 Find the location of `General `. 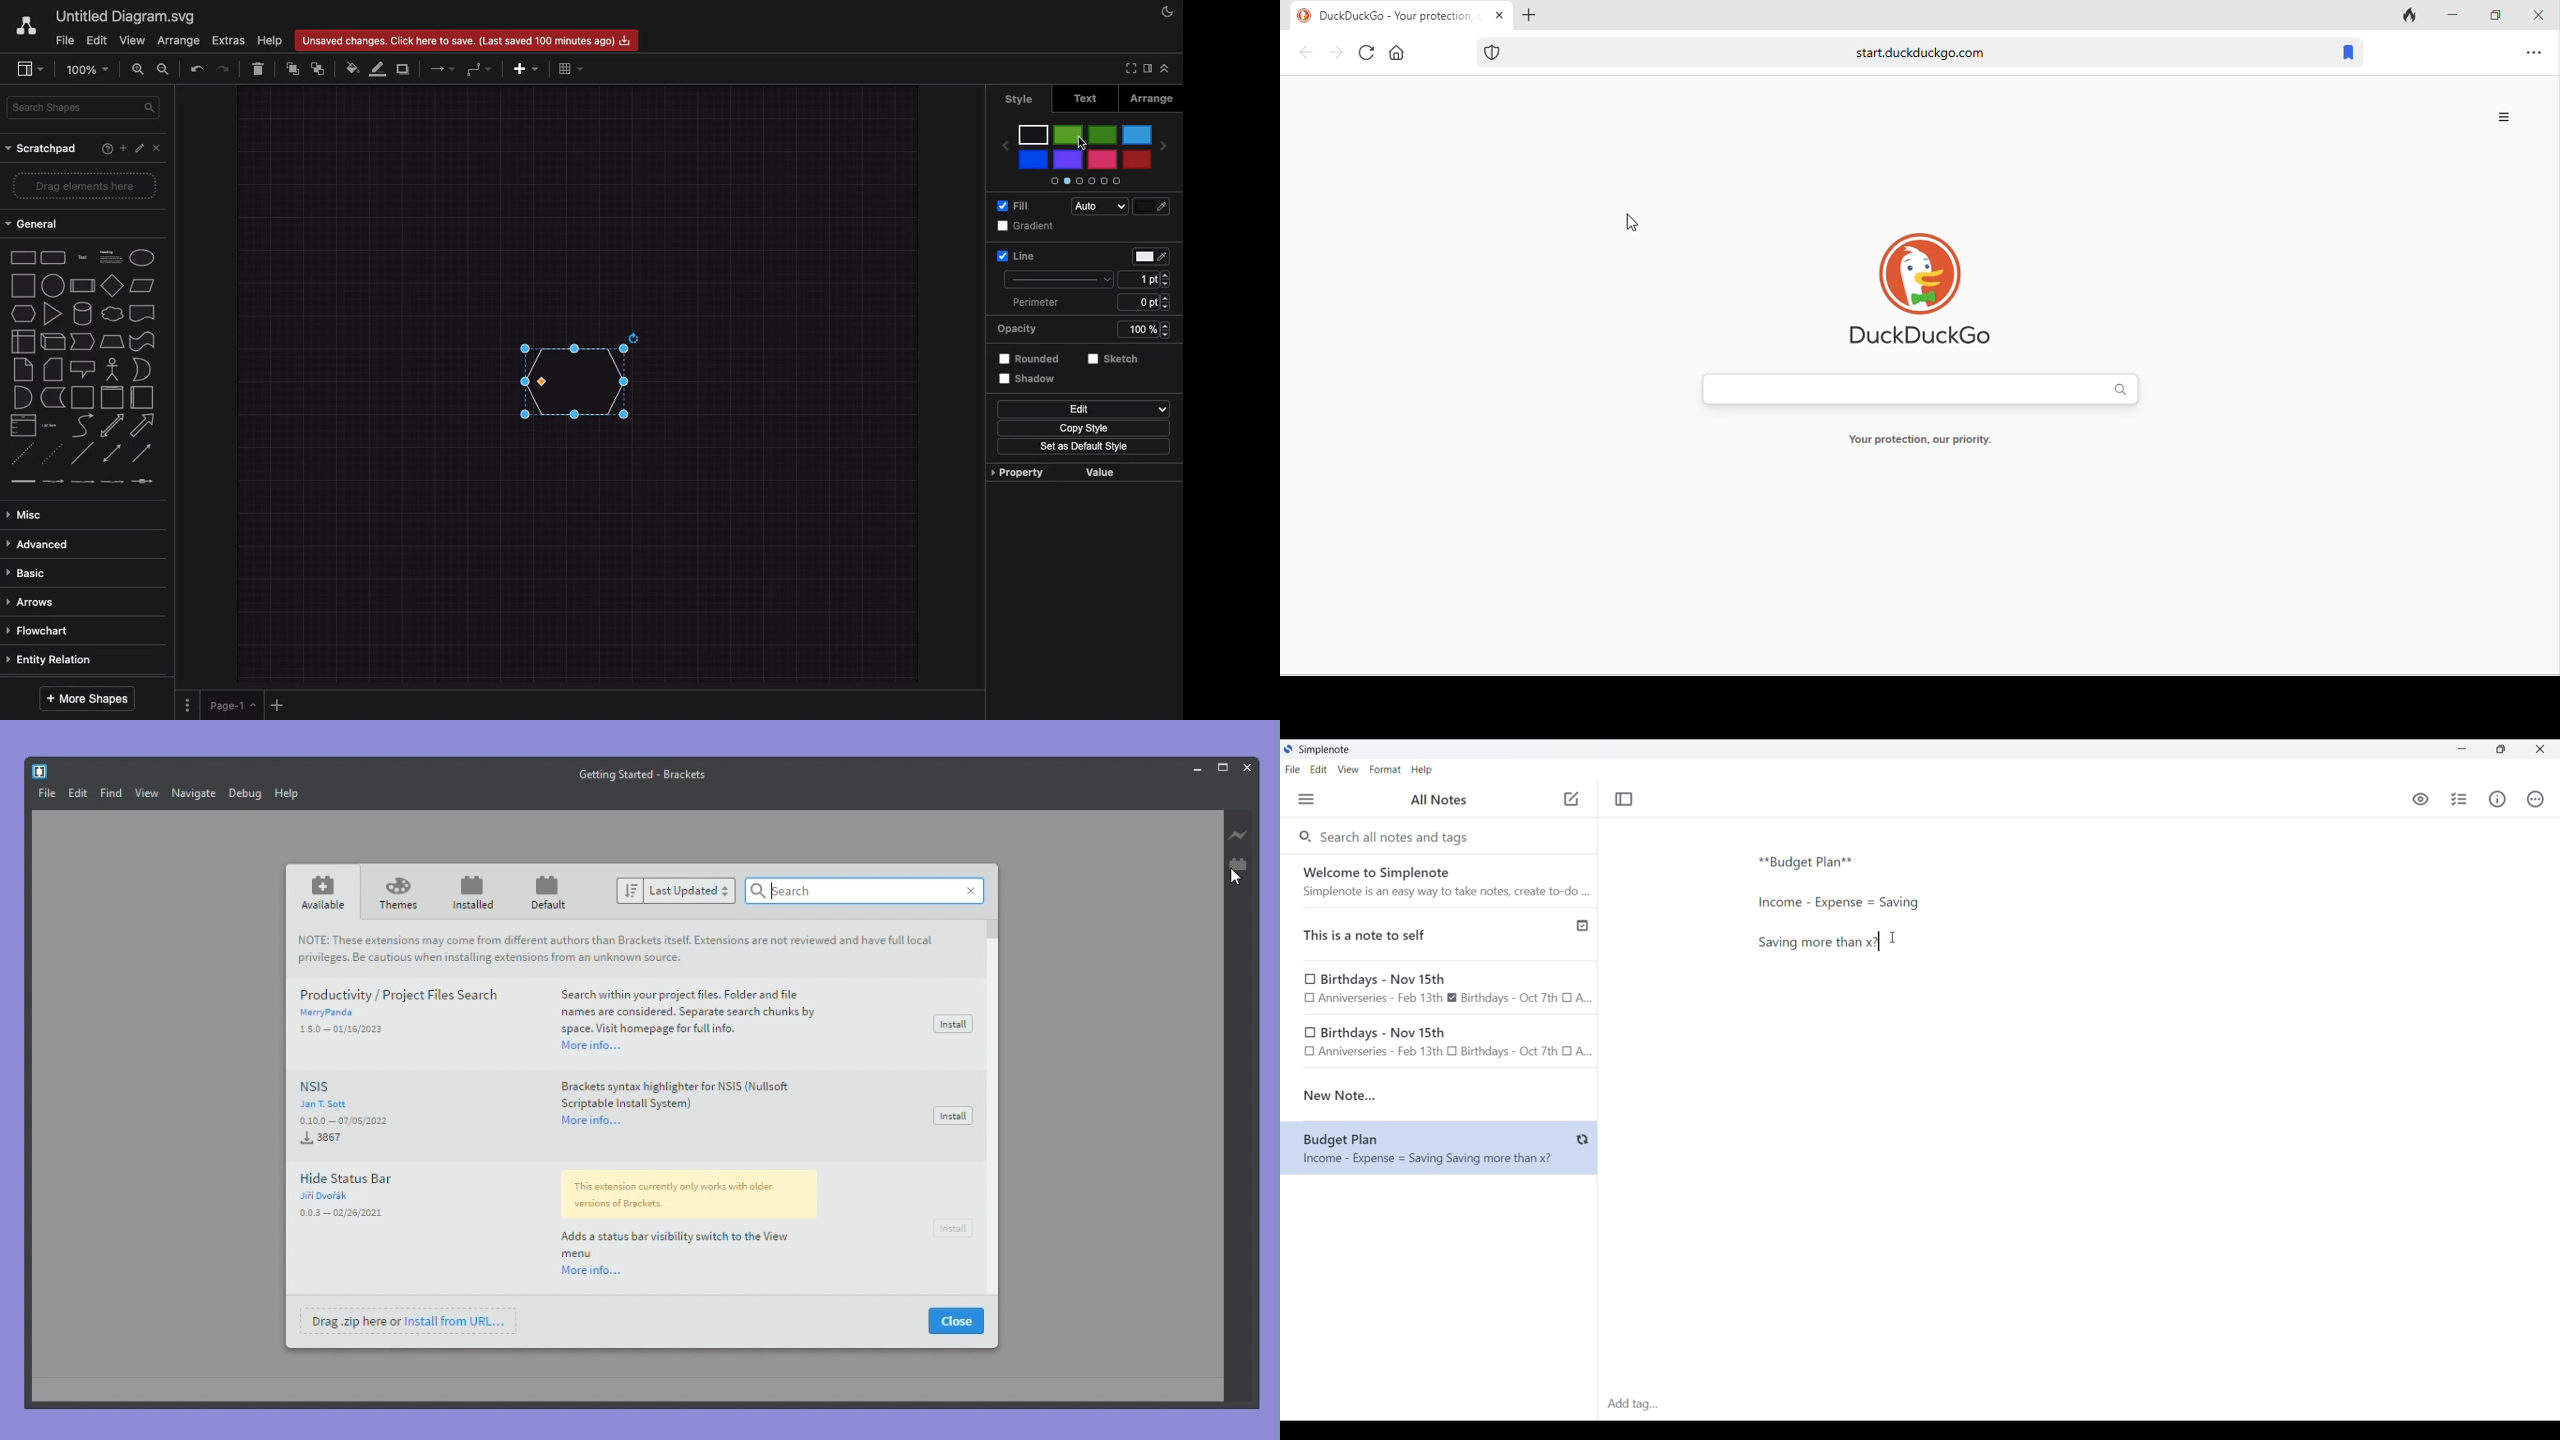

General  is located at coordinates (35, 222).